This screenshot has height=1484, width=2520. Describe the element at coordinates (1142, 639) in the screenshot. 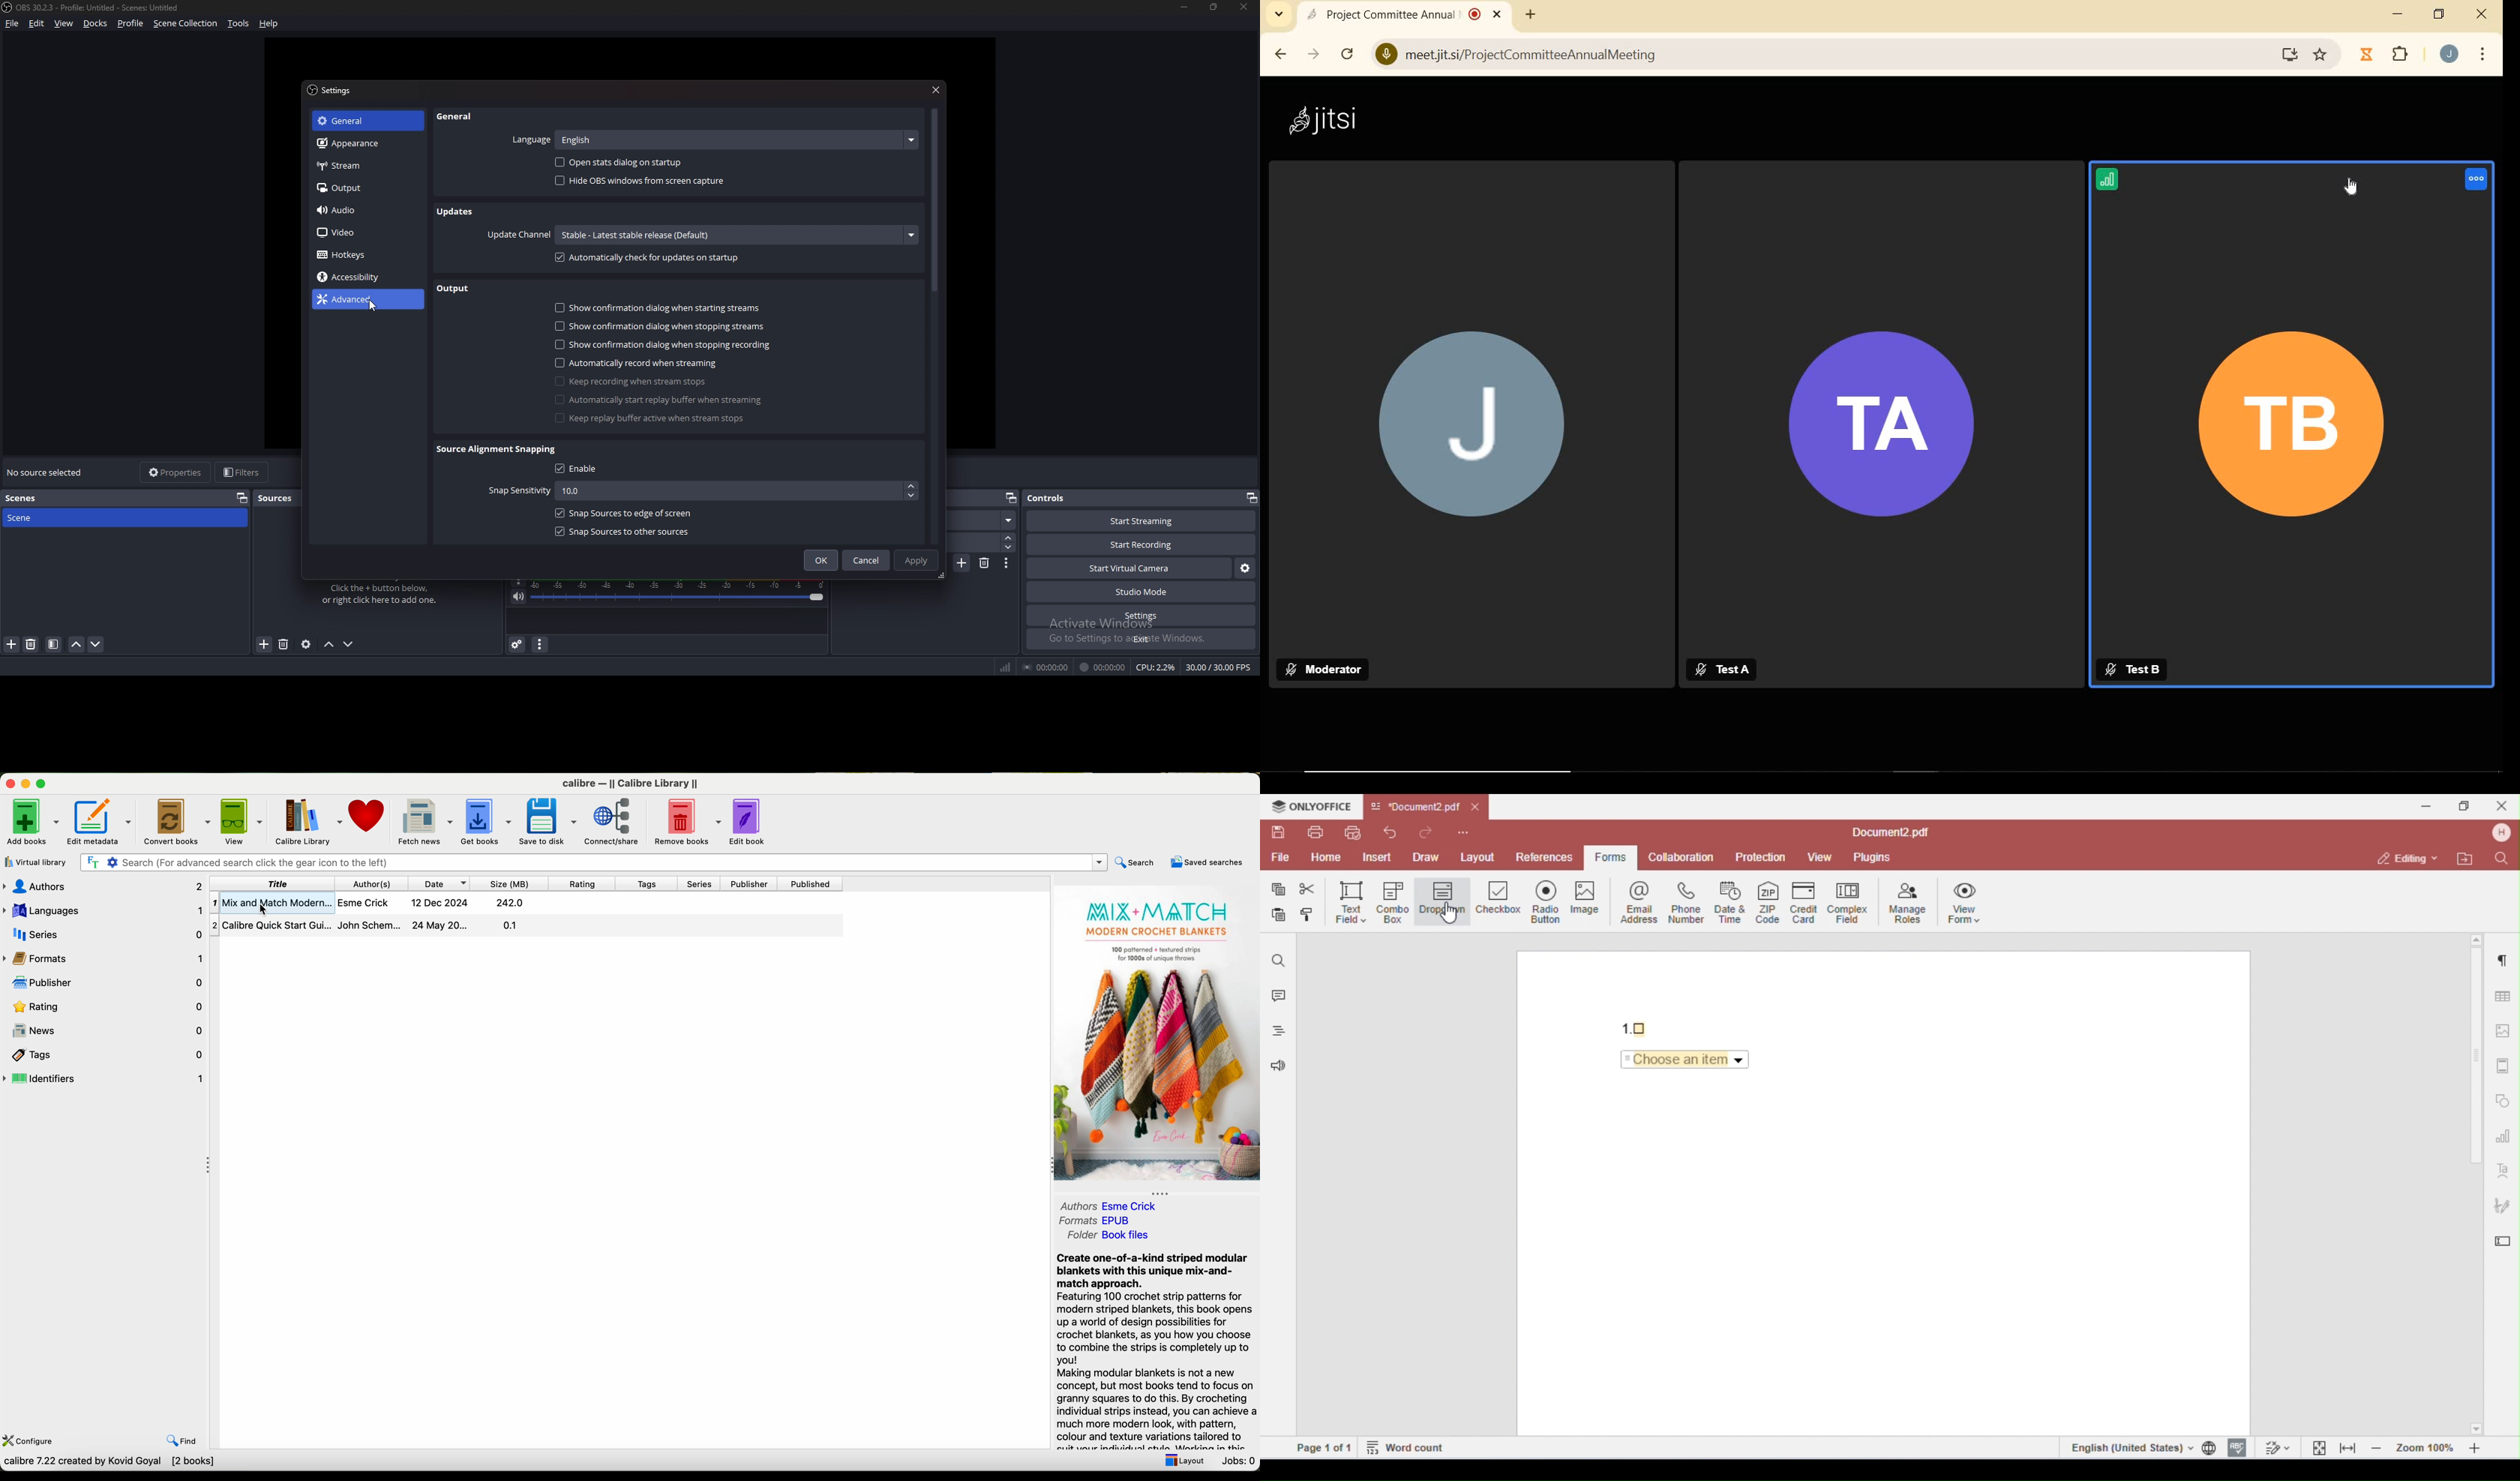

I see `exit` at that location.